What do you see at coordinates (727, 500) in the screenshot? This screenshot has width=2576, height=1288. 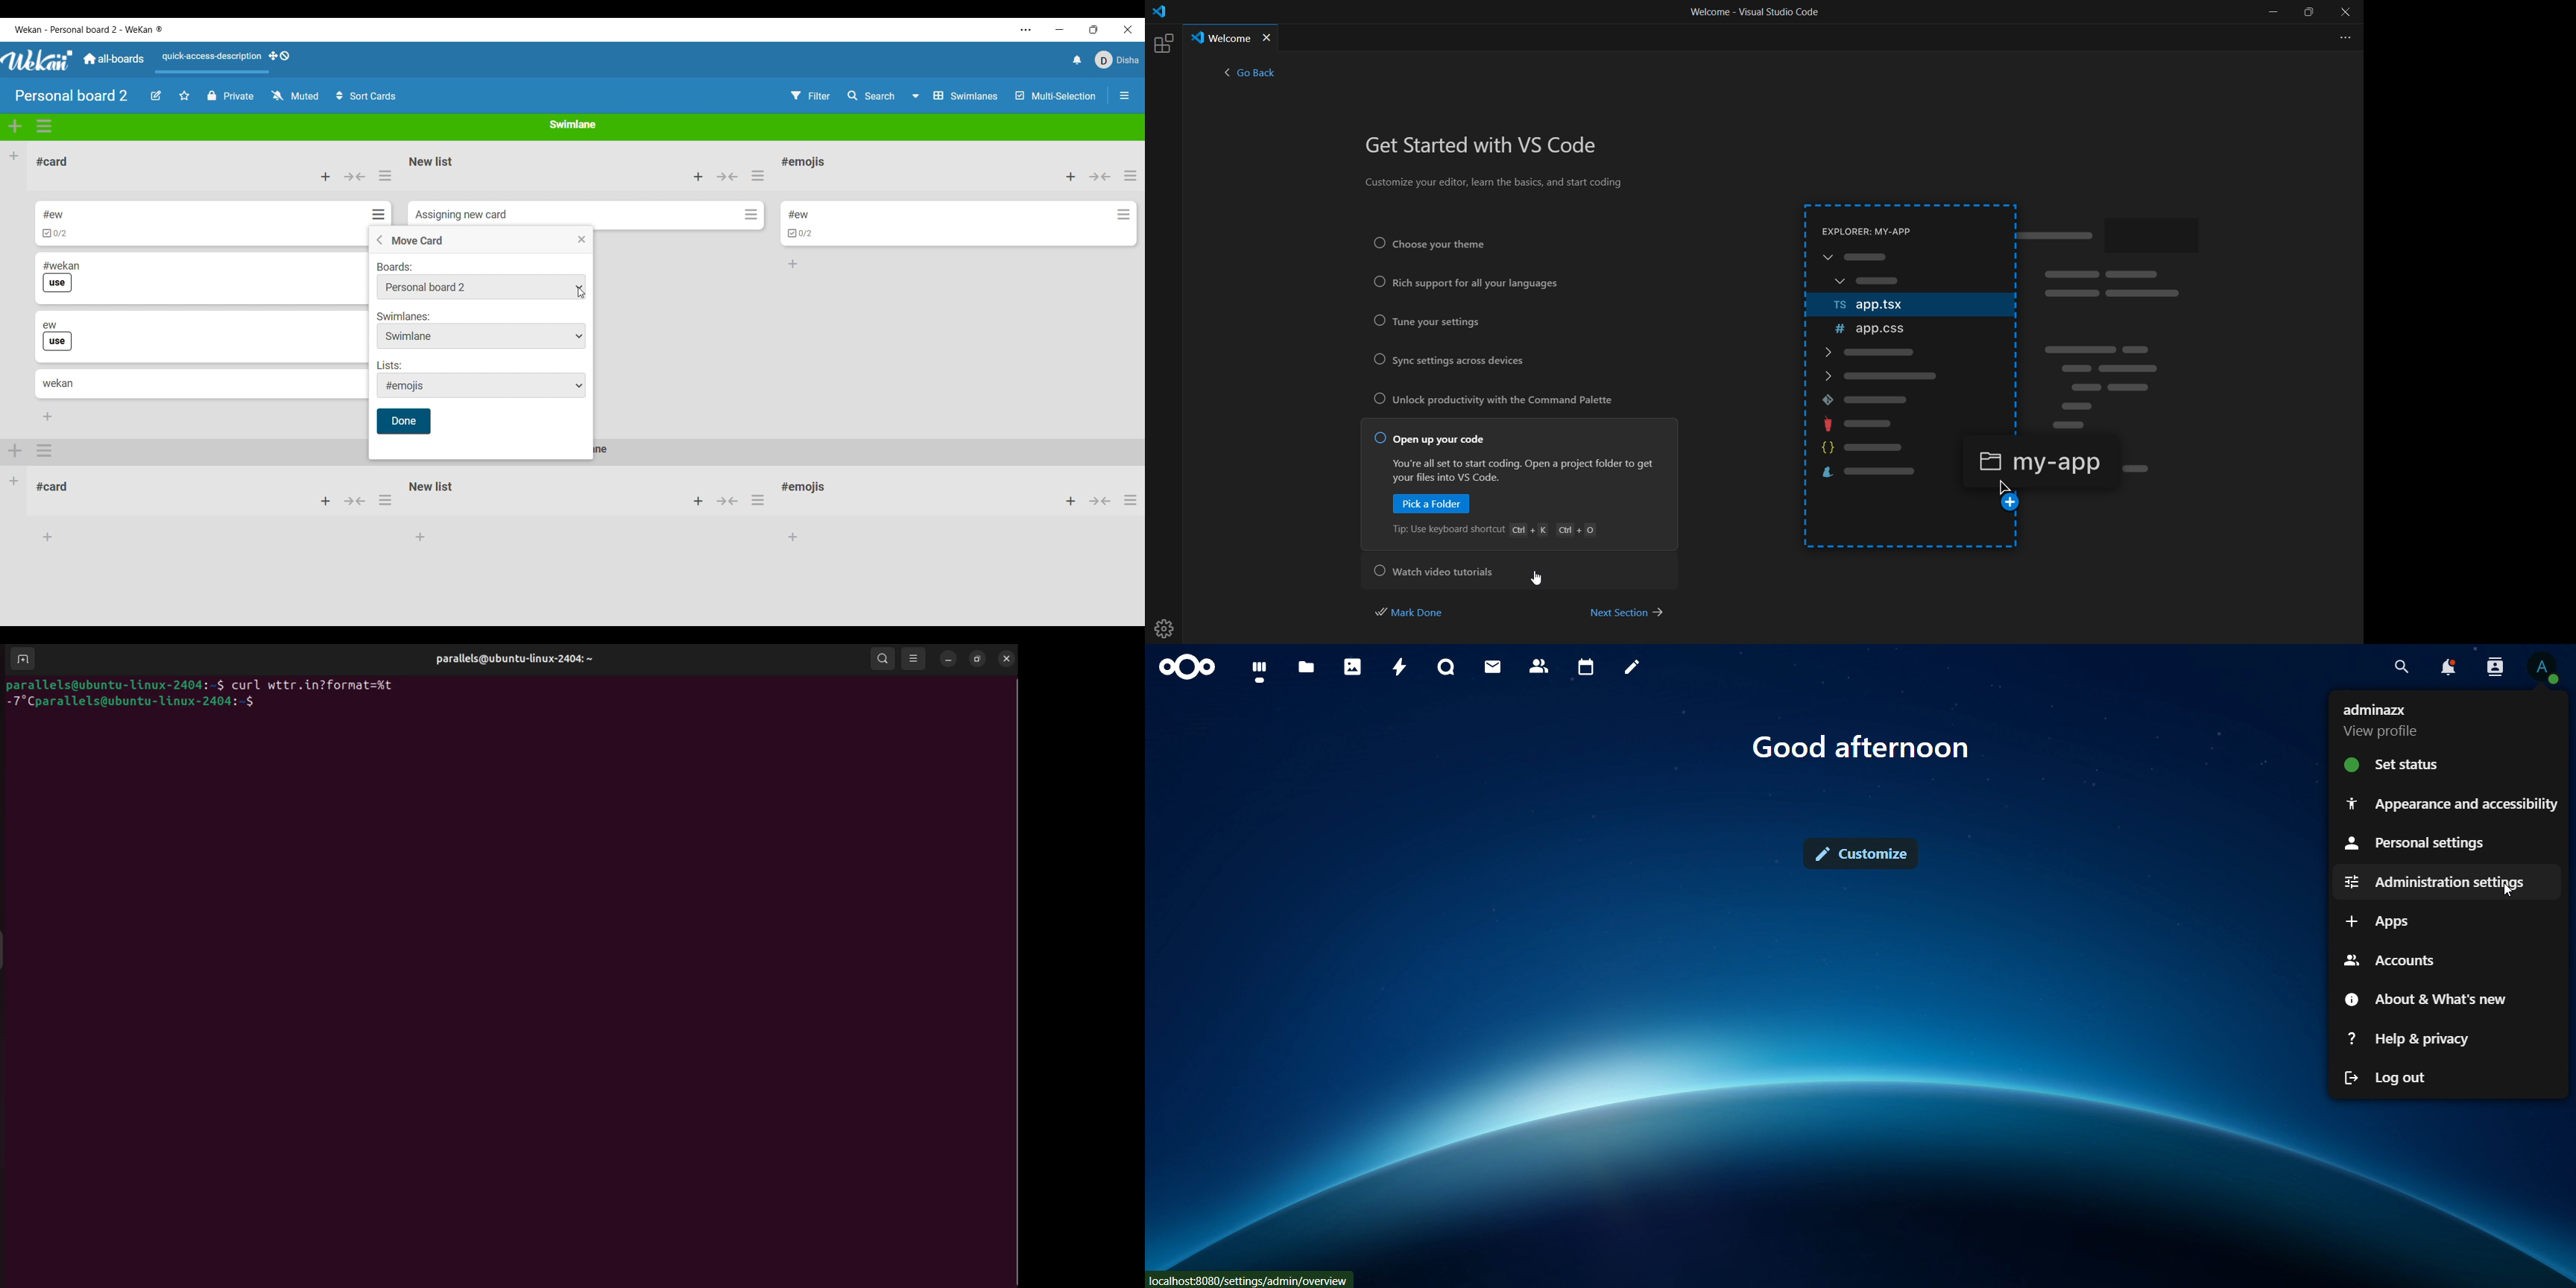 I see `button` at bounding box center [727, 500].